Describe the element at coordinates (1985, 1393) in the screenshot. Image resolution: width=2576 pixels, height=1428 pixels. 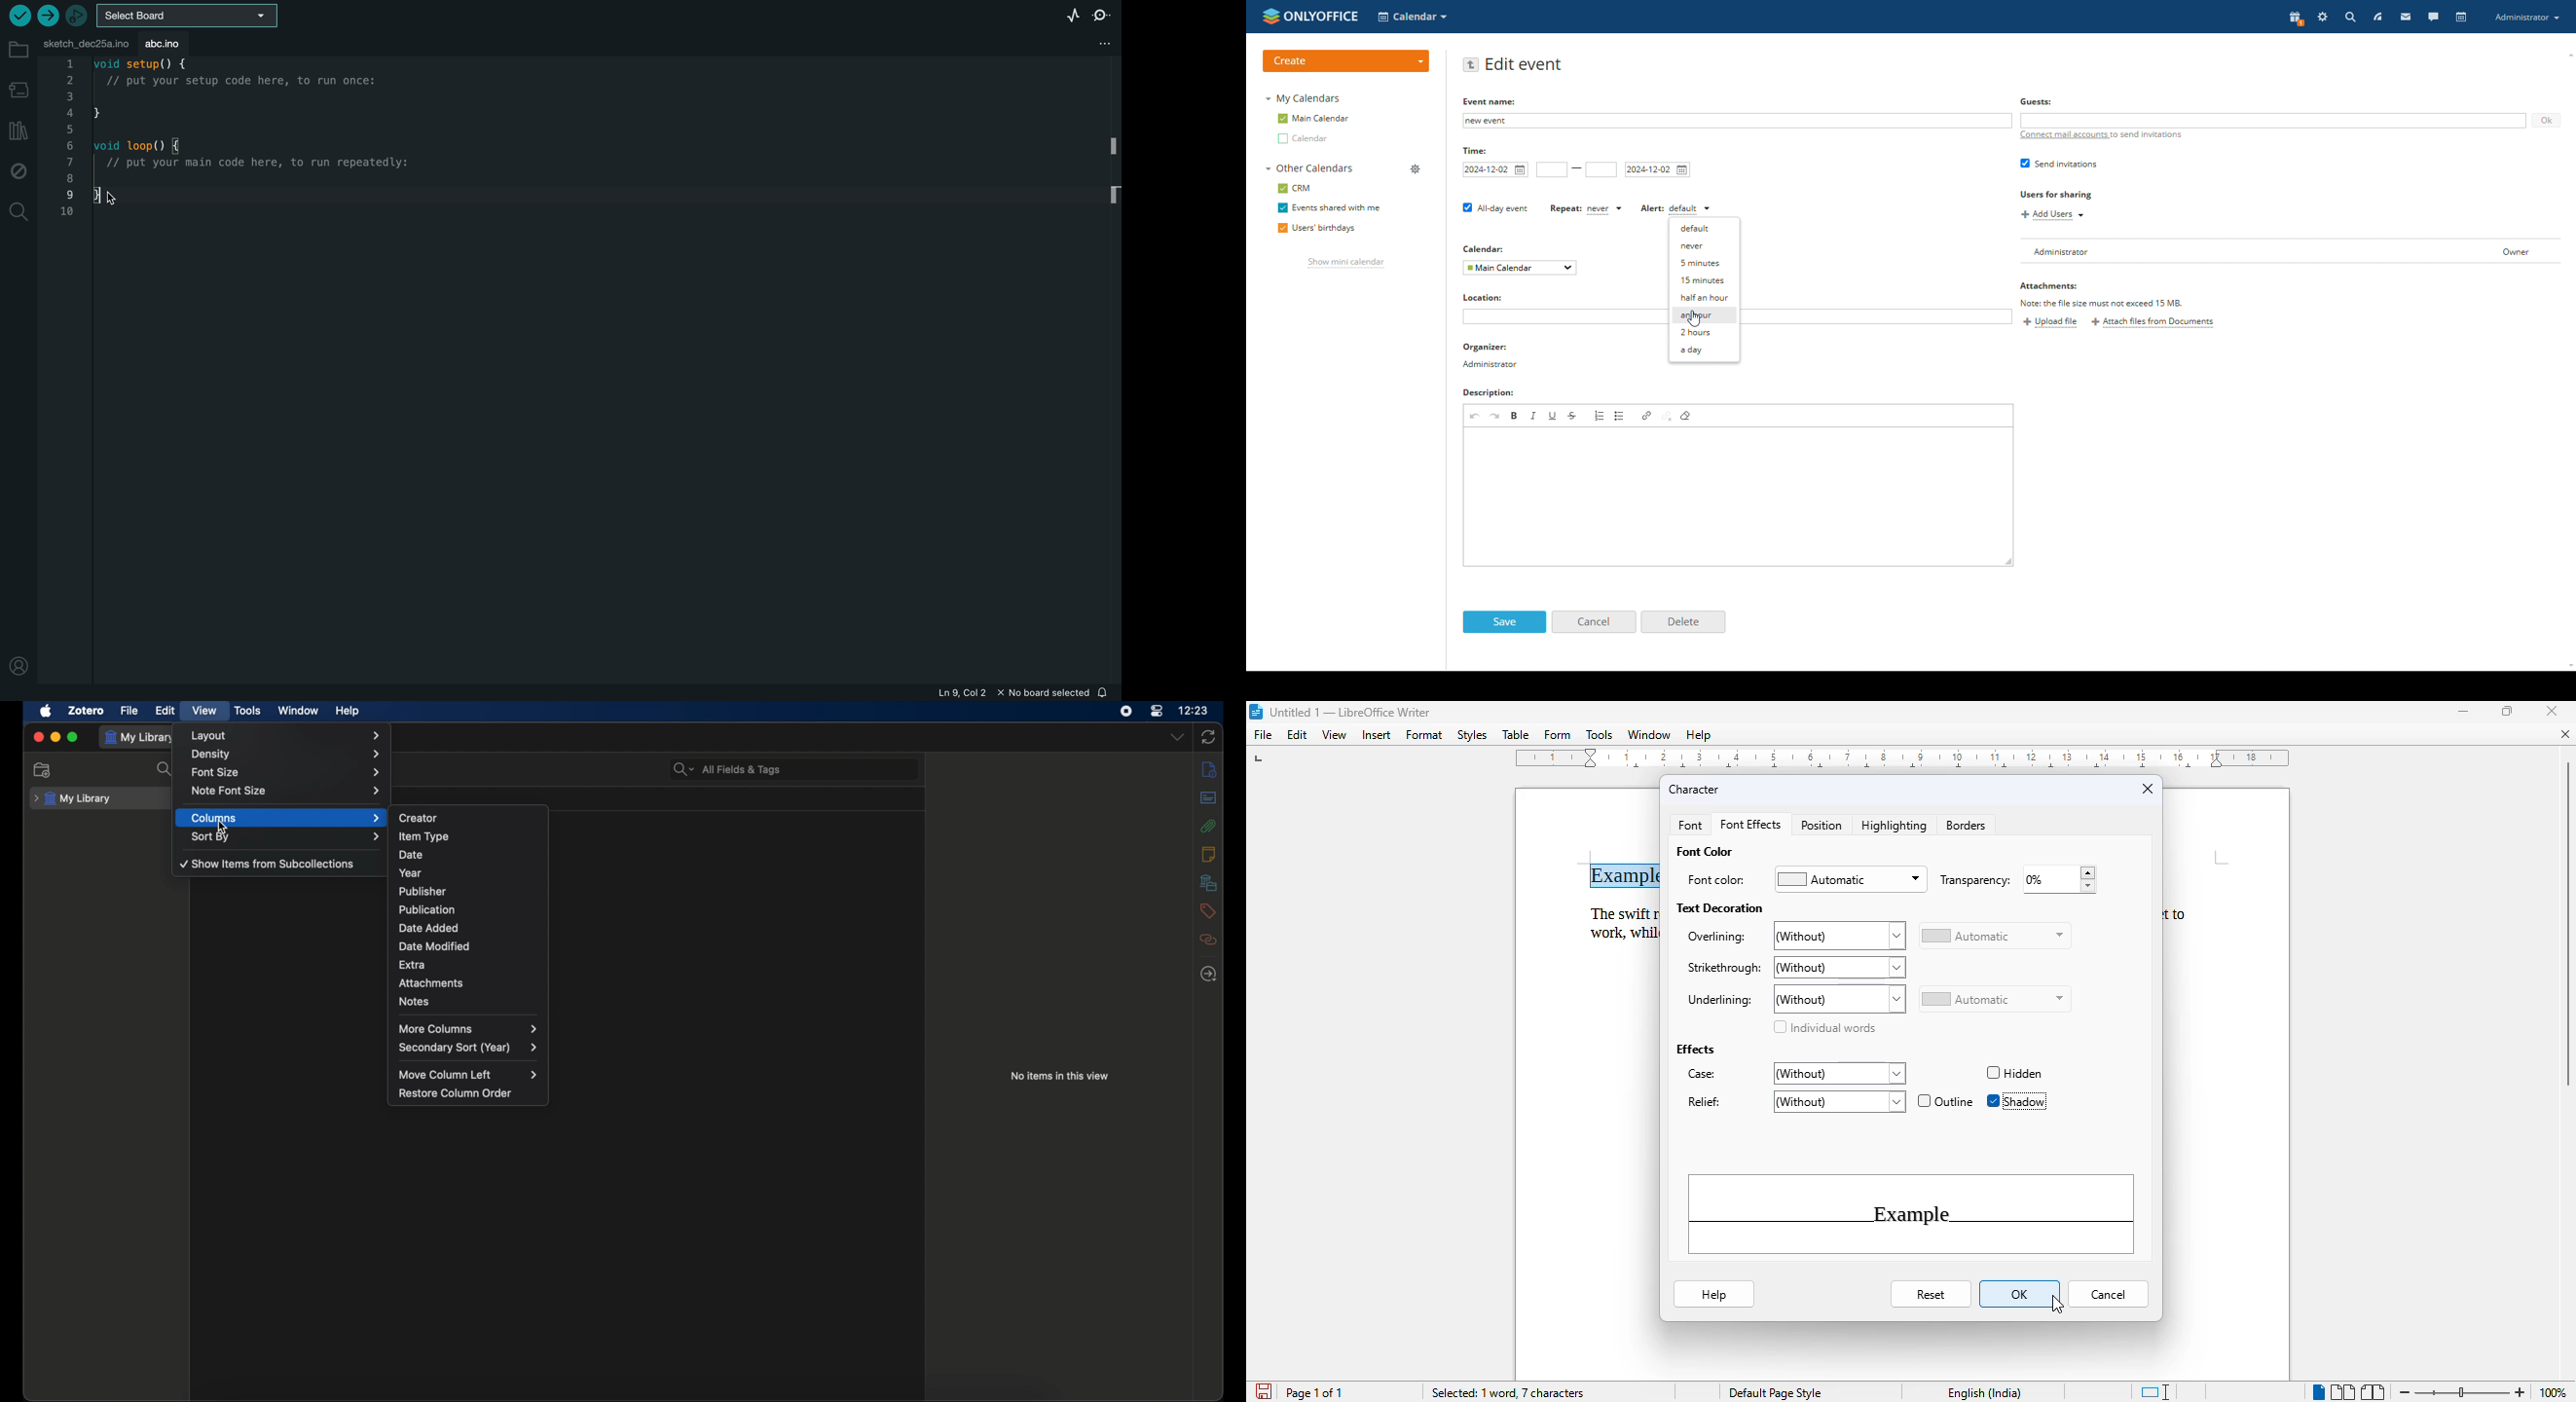
I see `English (India)` at that location.